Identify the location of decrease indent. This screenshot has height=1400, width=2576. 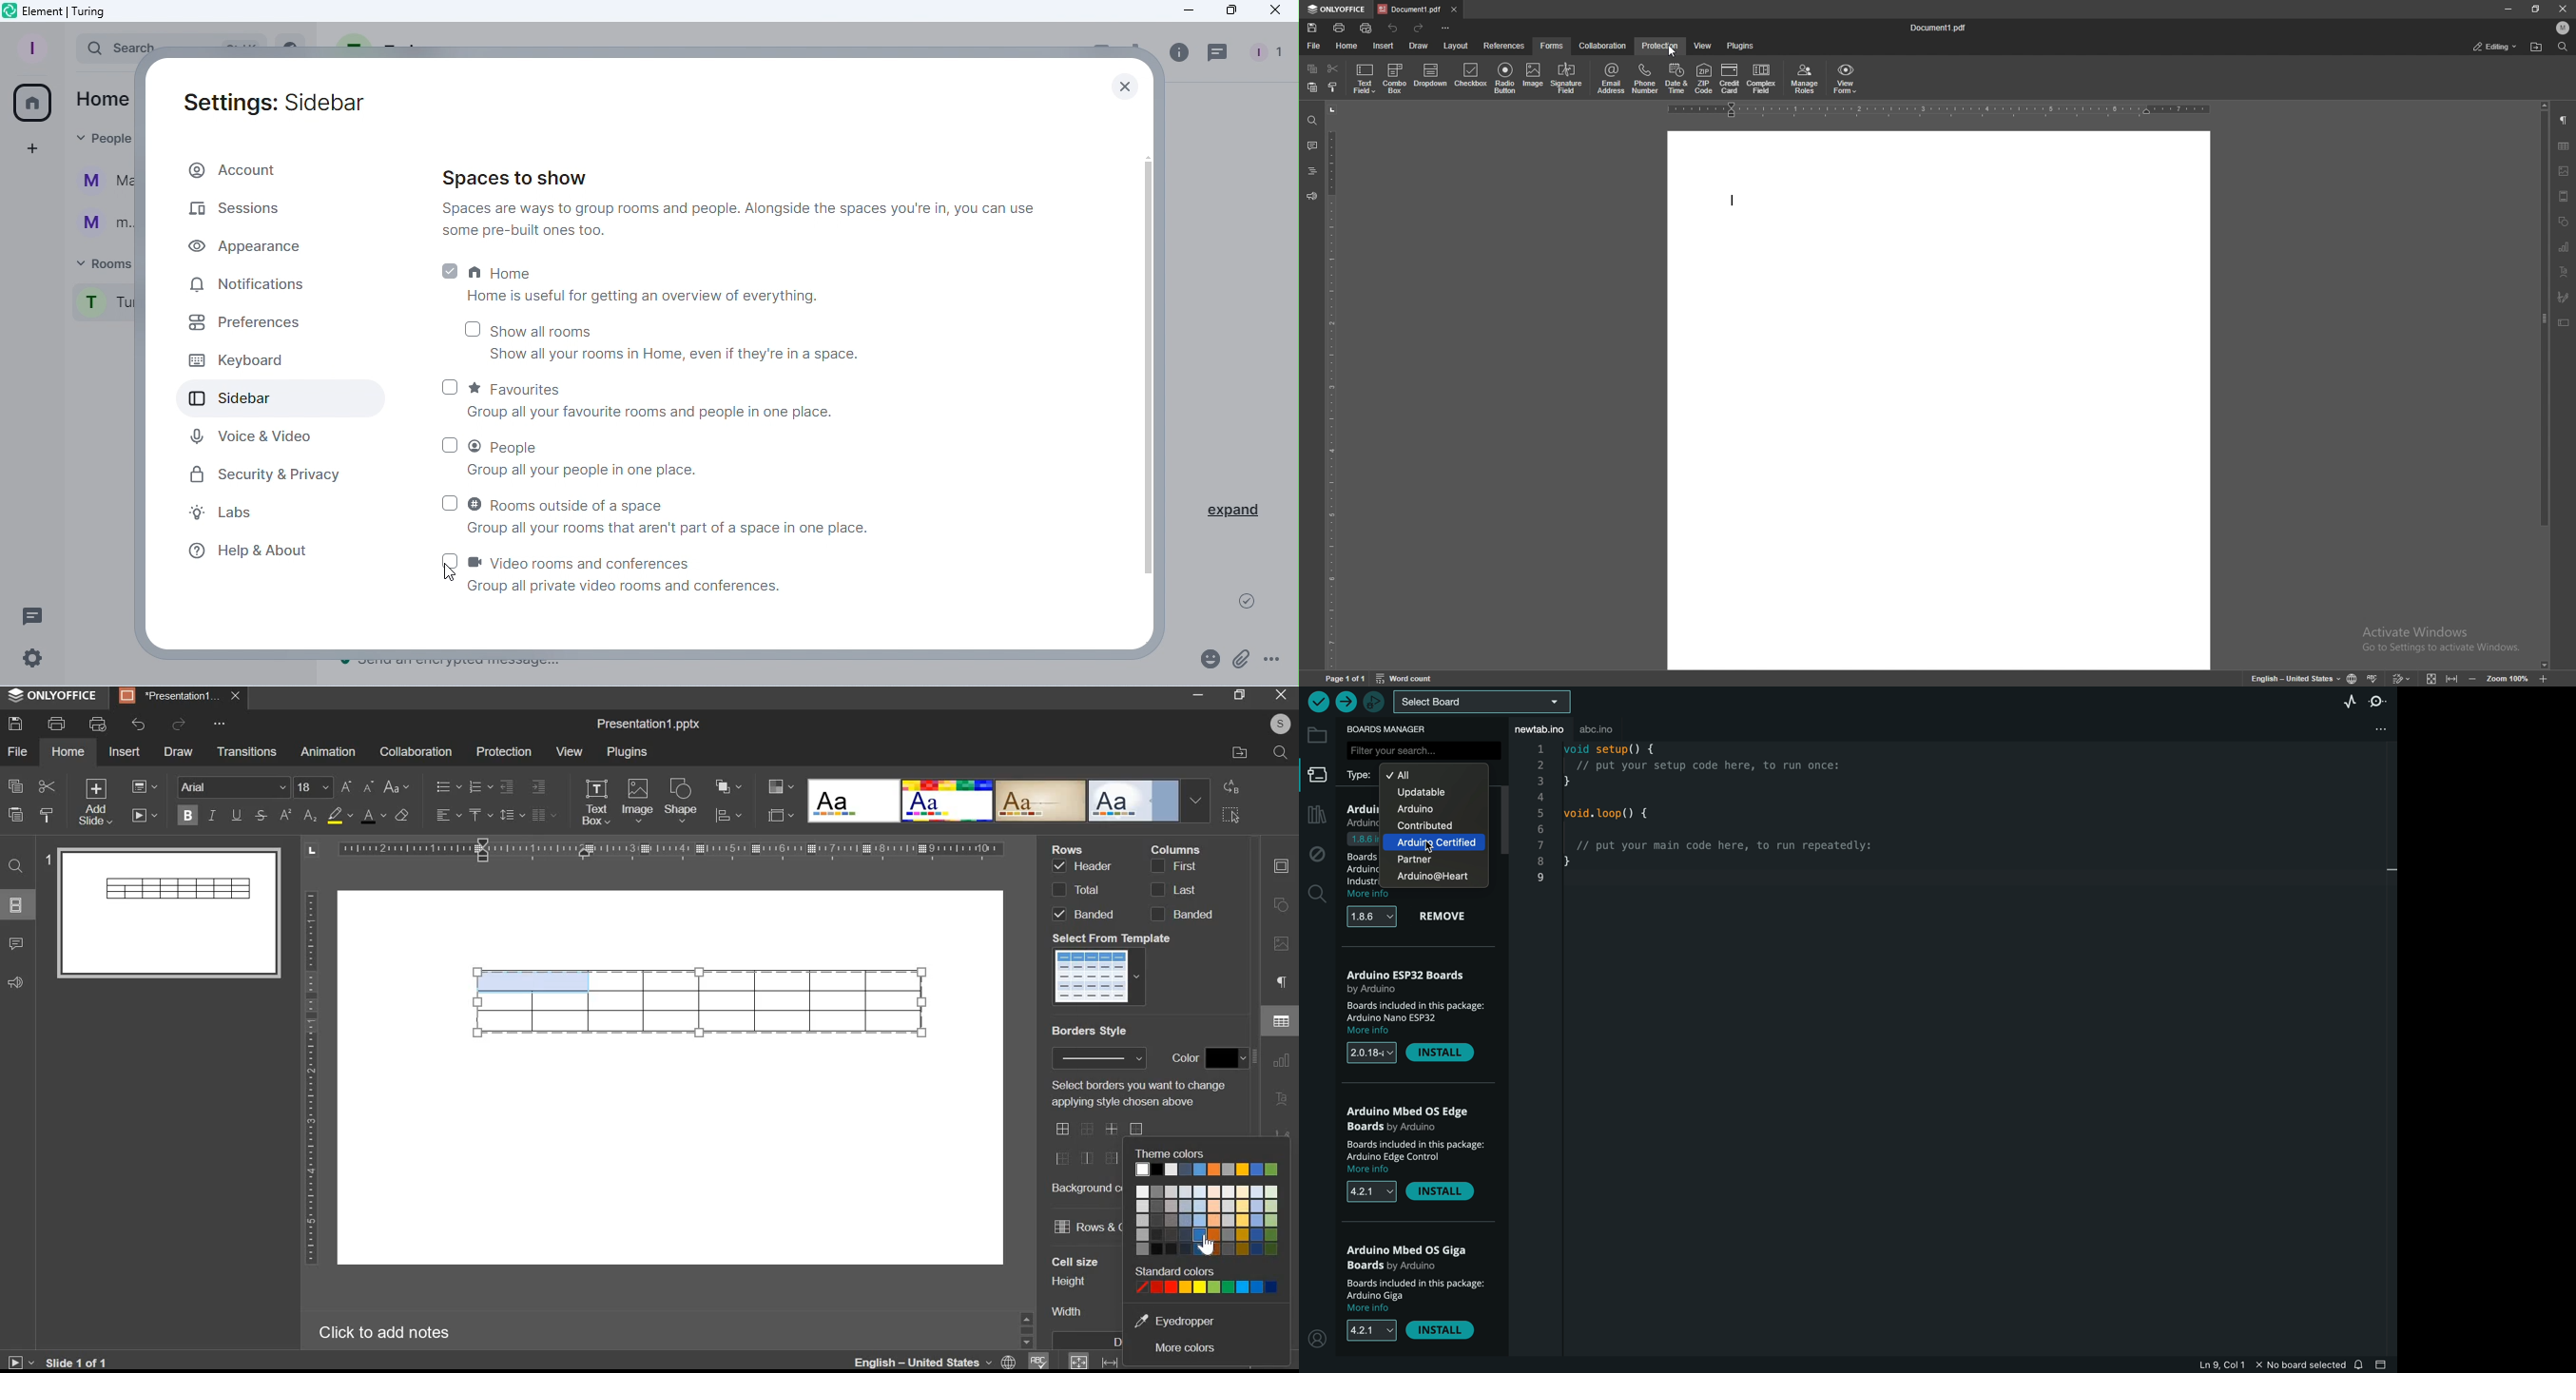
(506, 786).